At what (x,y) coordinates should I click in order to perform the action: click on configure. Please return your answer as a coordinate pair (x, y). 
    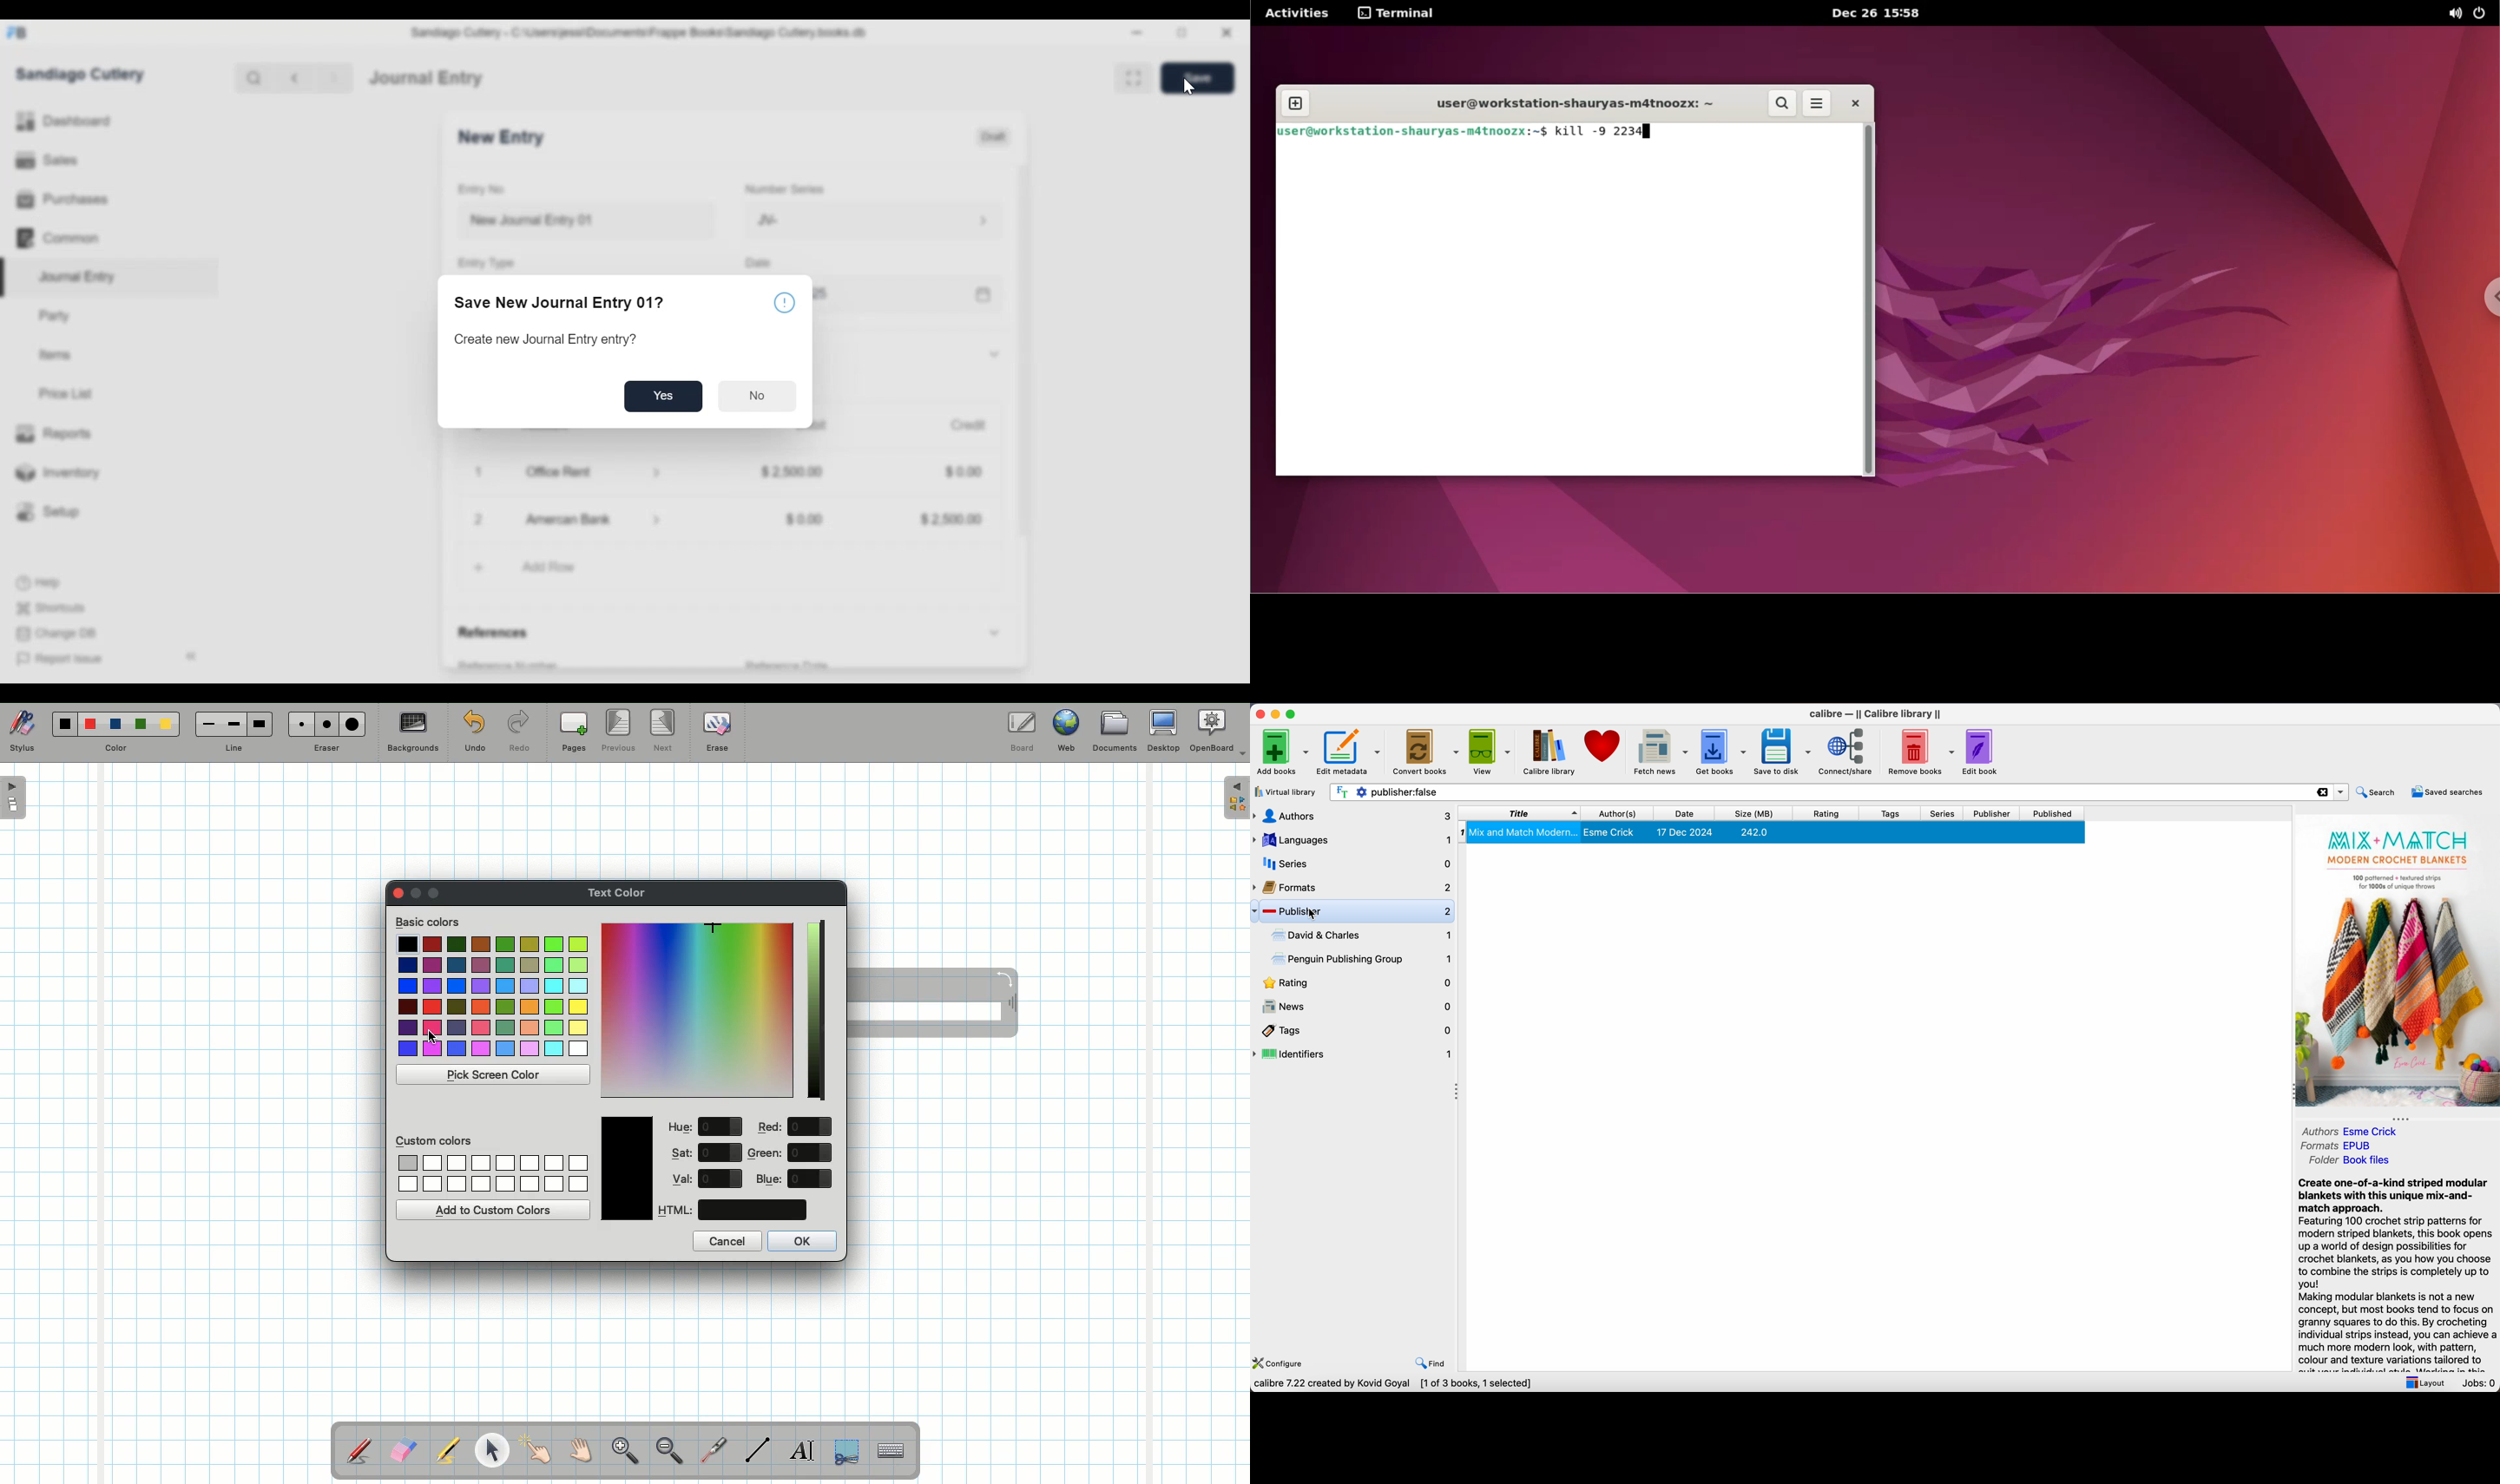
    Looking at the image, I should click on (1282, 1362).